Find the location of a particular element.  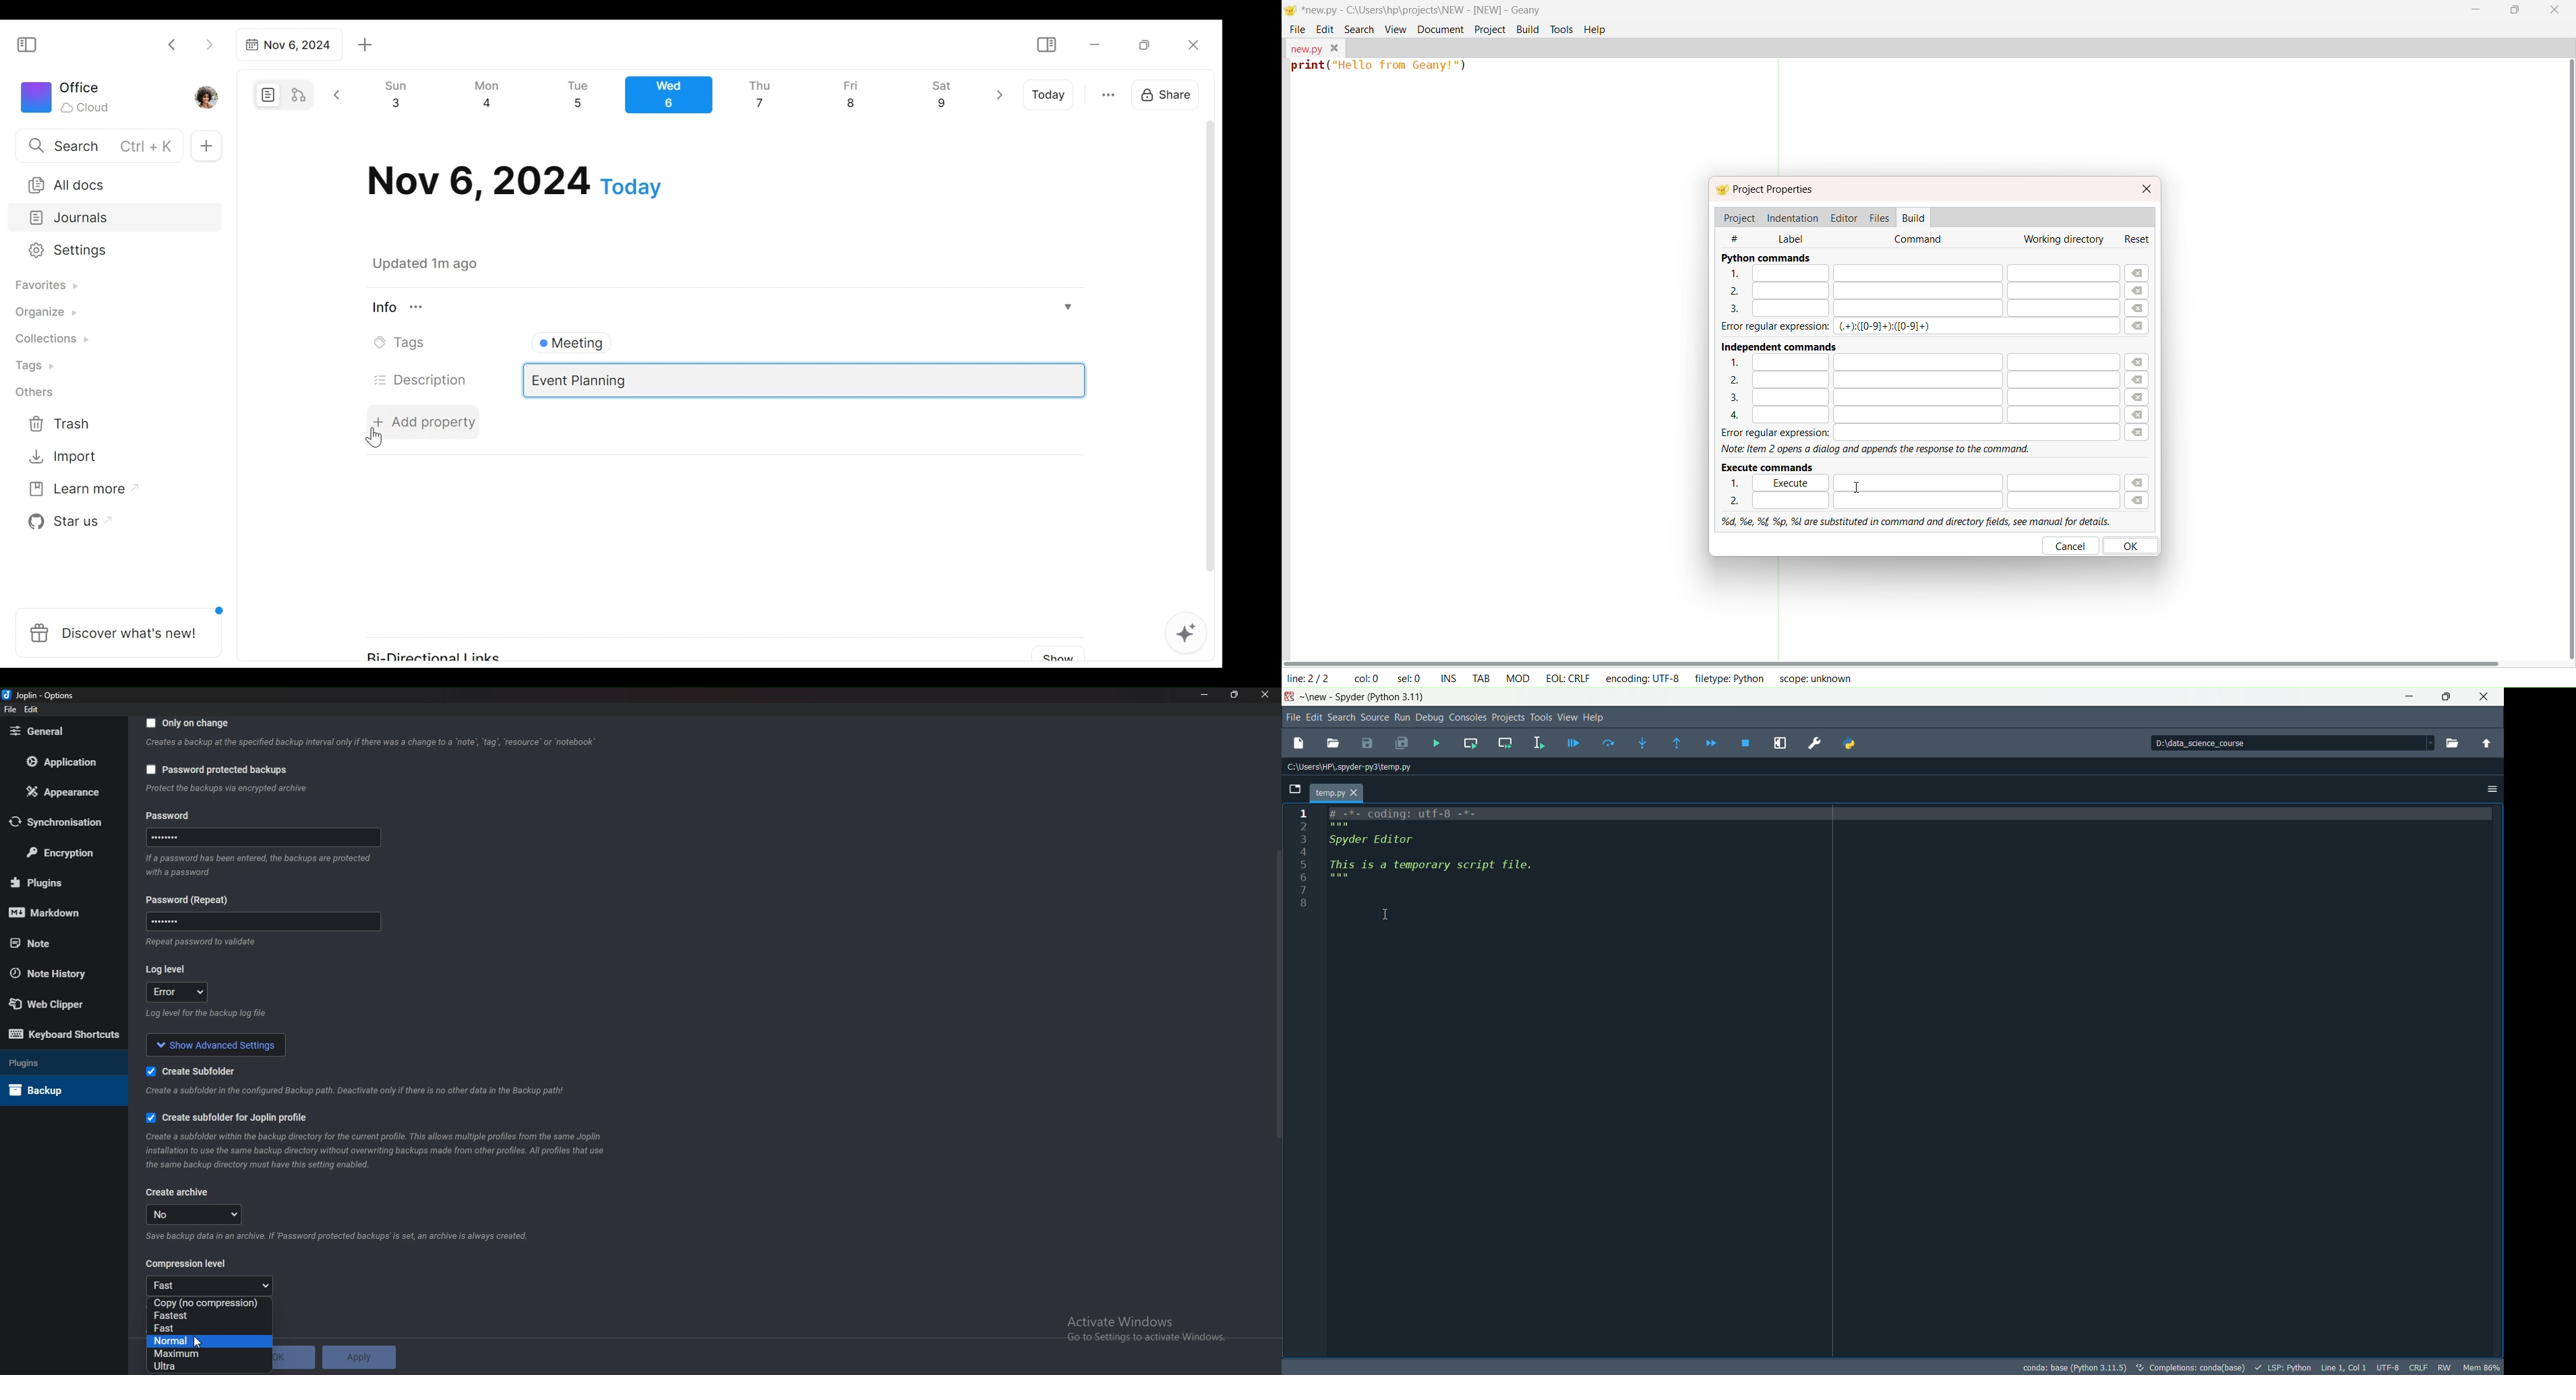

Info on subfolder for joplin profile is located at coordinates (387, 1151).